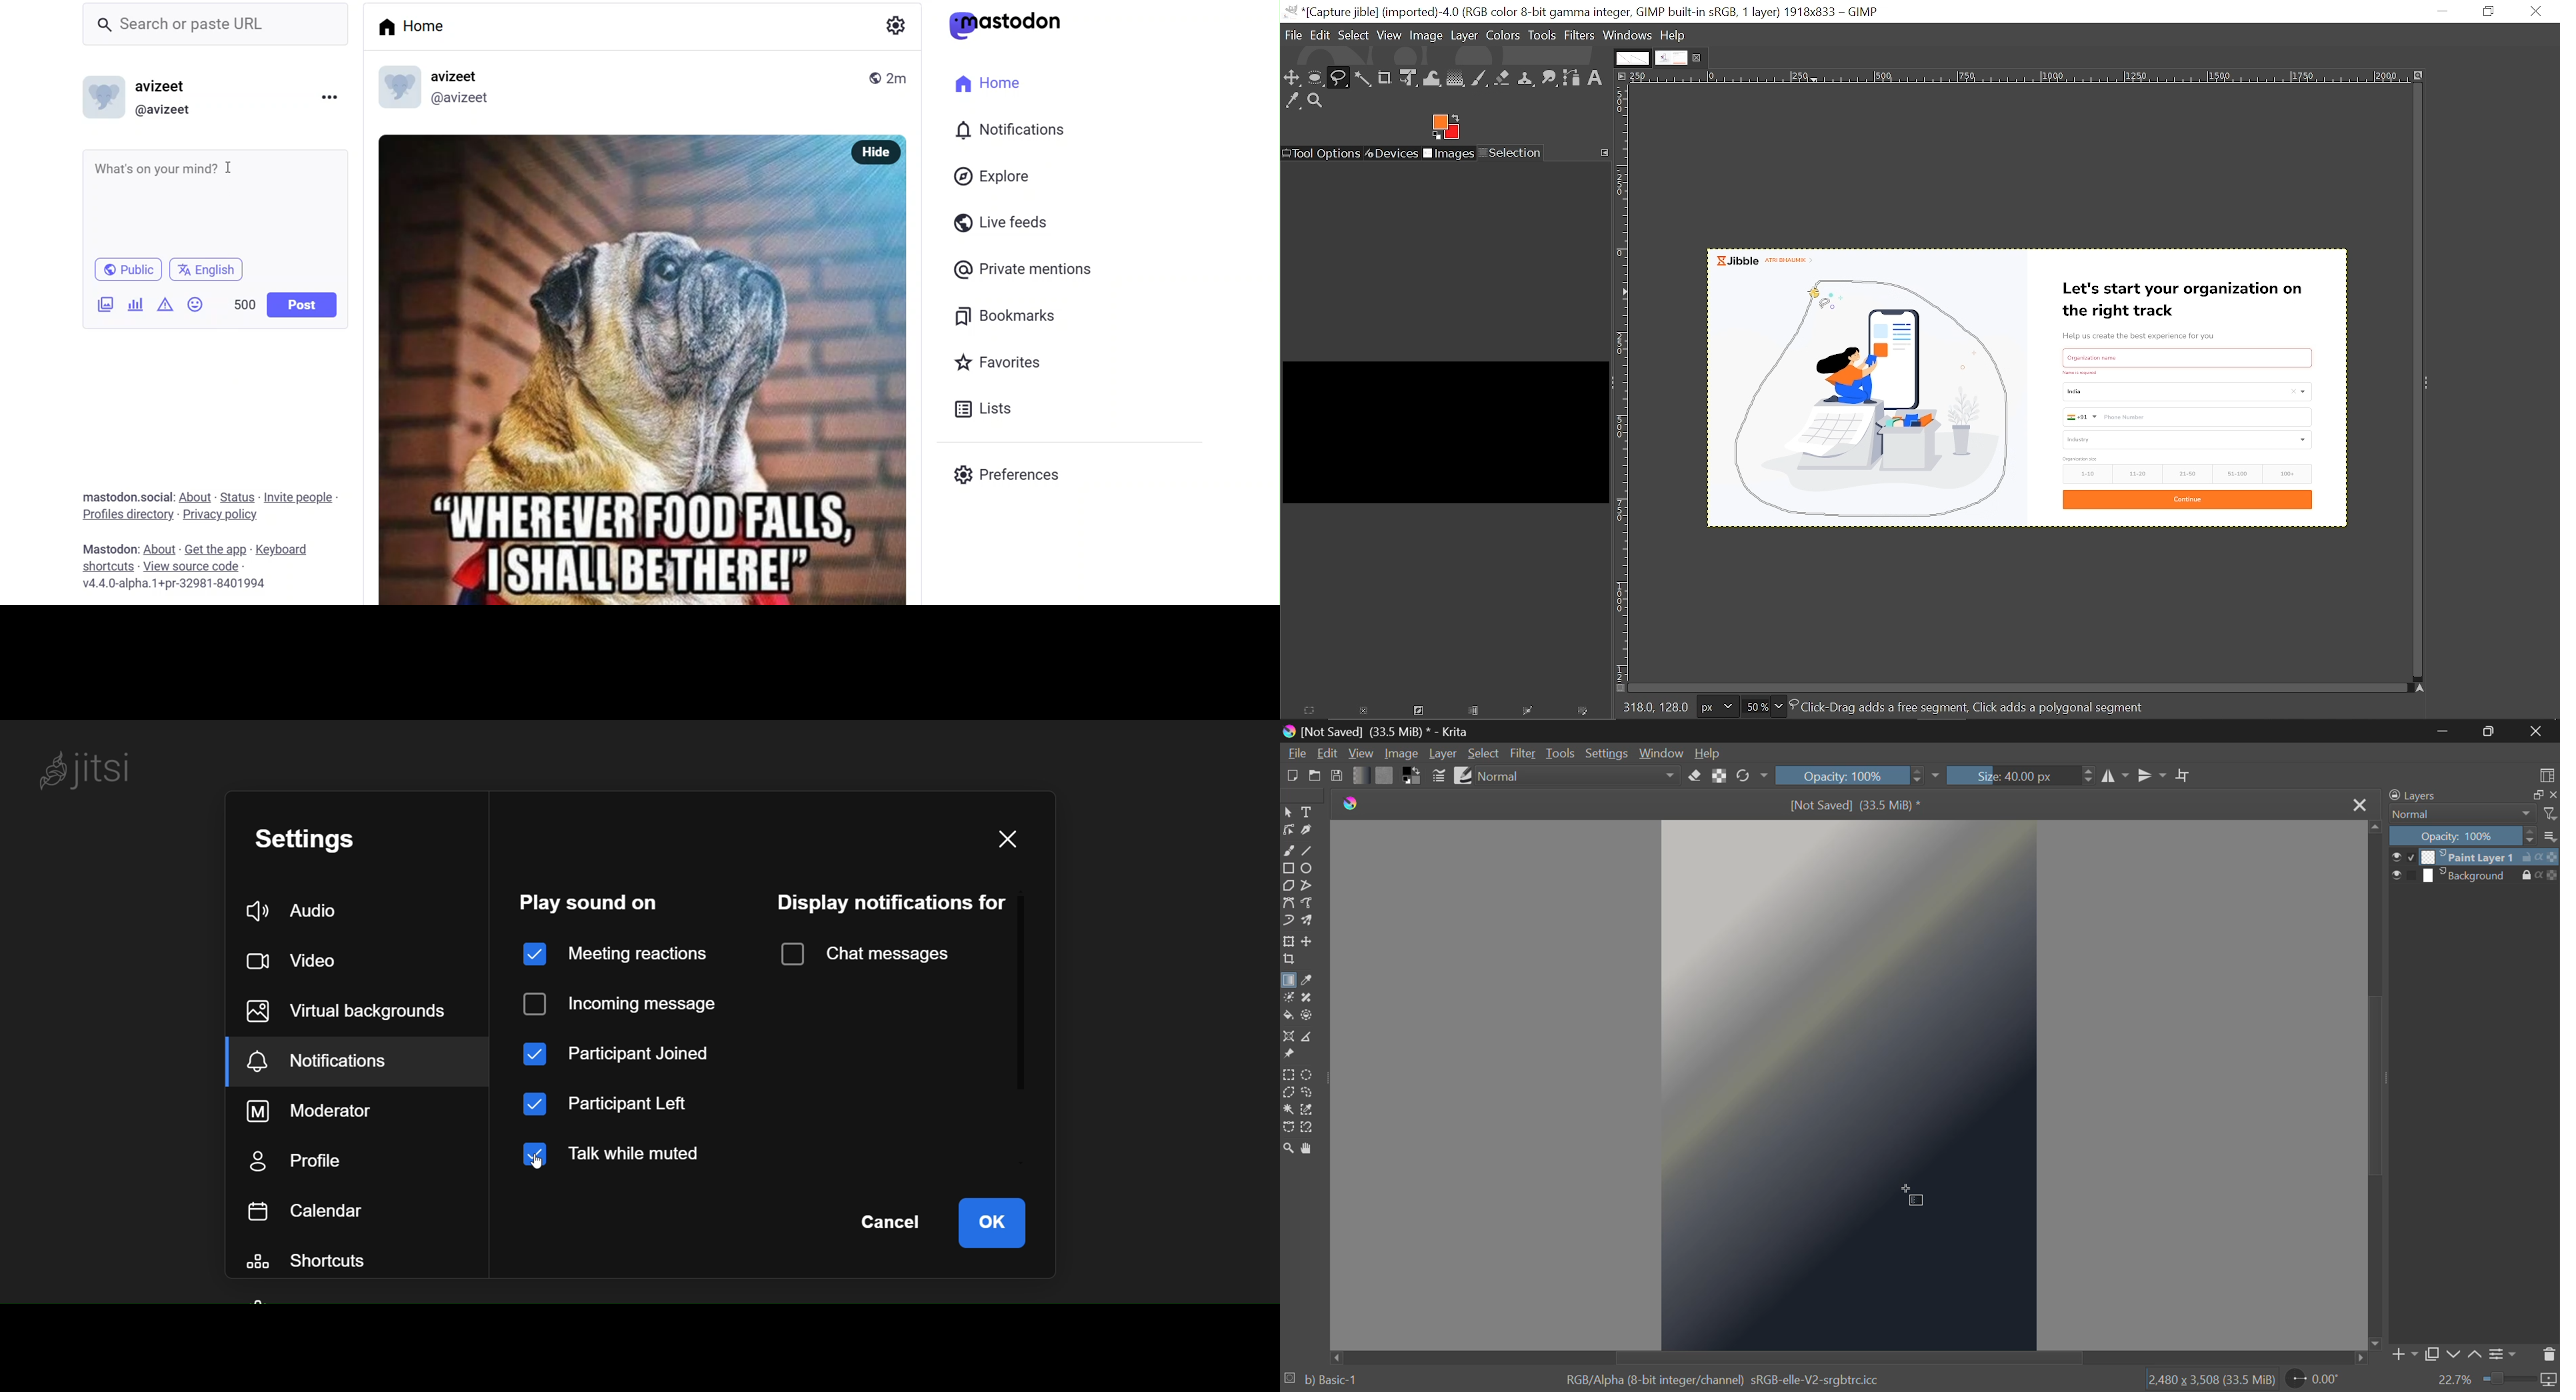  Describe the element at coordinates (1584, 713) in the screenshot. I see `Paint along the selection outline` at that location.